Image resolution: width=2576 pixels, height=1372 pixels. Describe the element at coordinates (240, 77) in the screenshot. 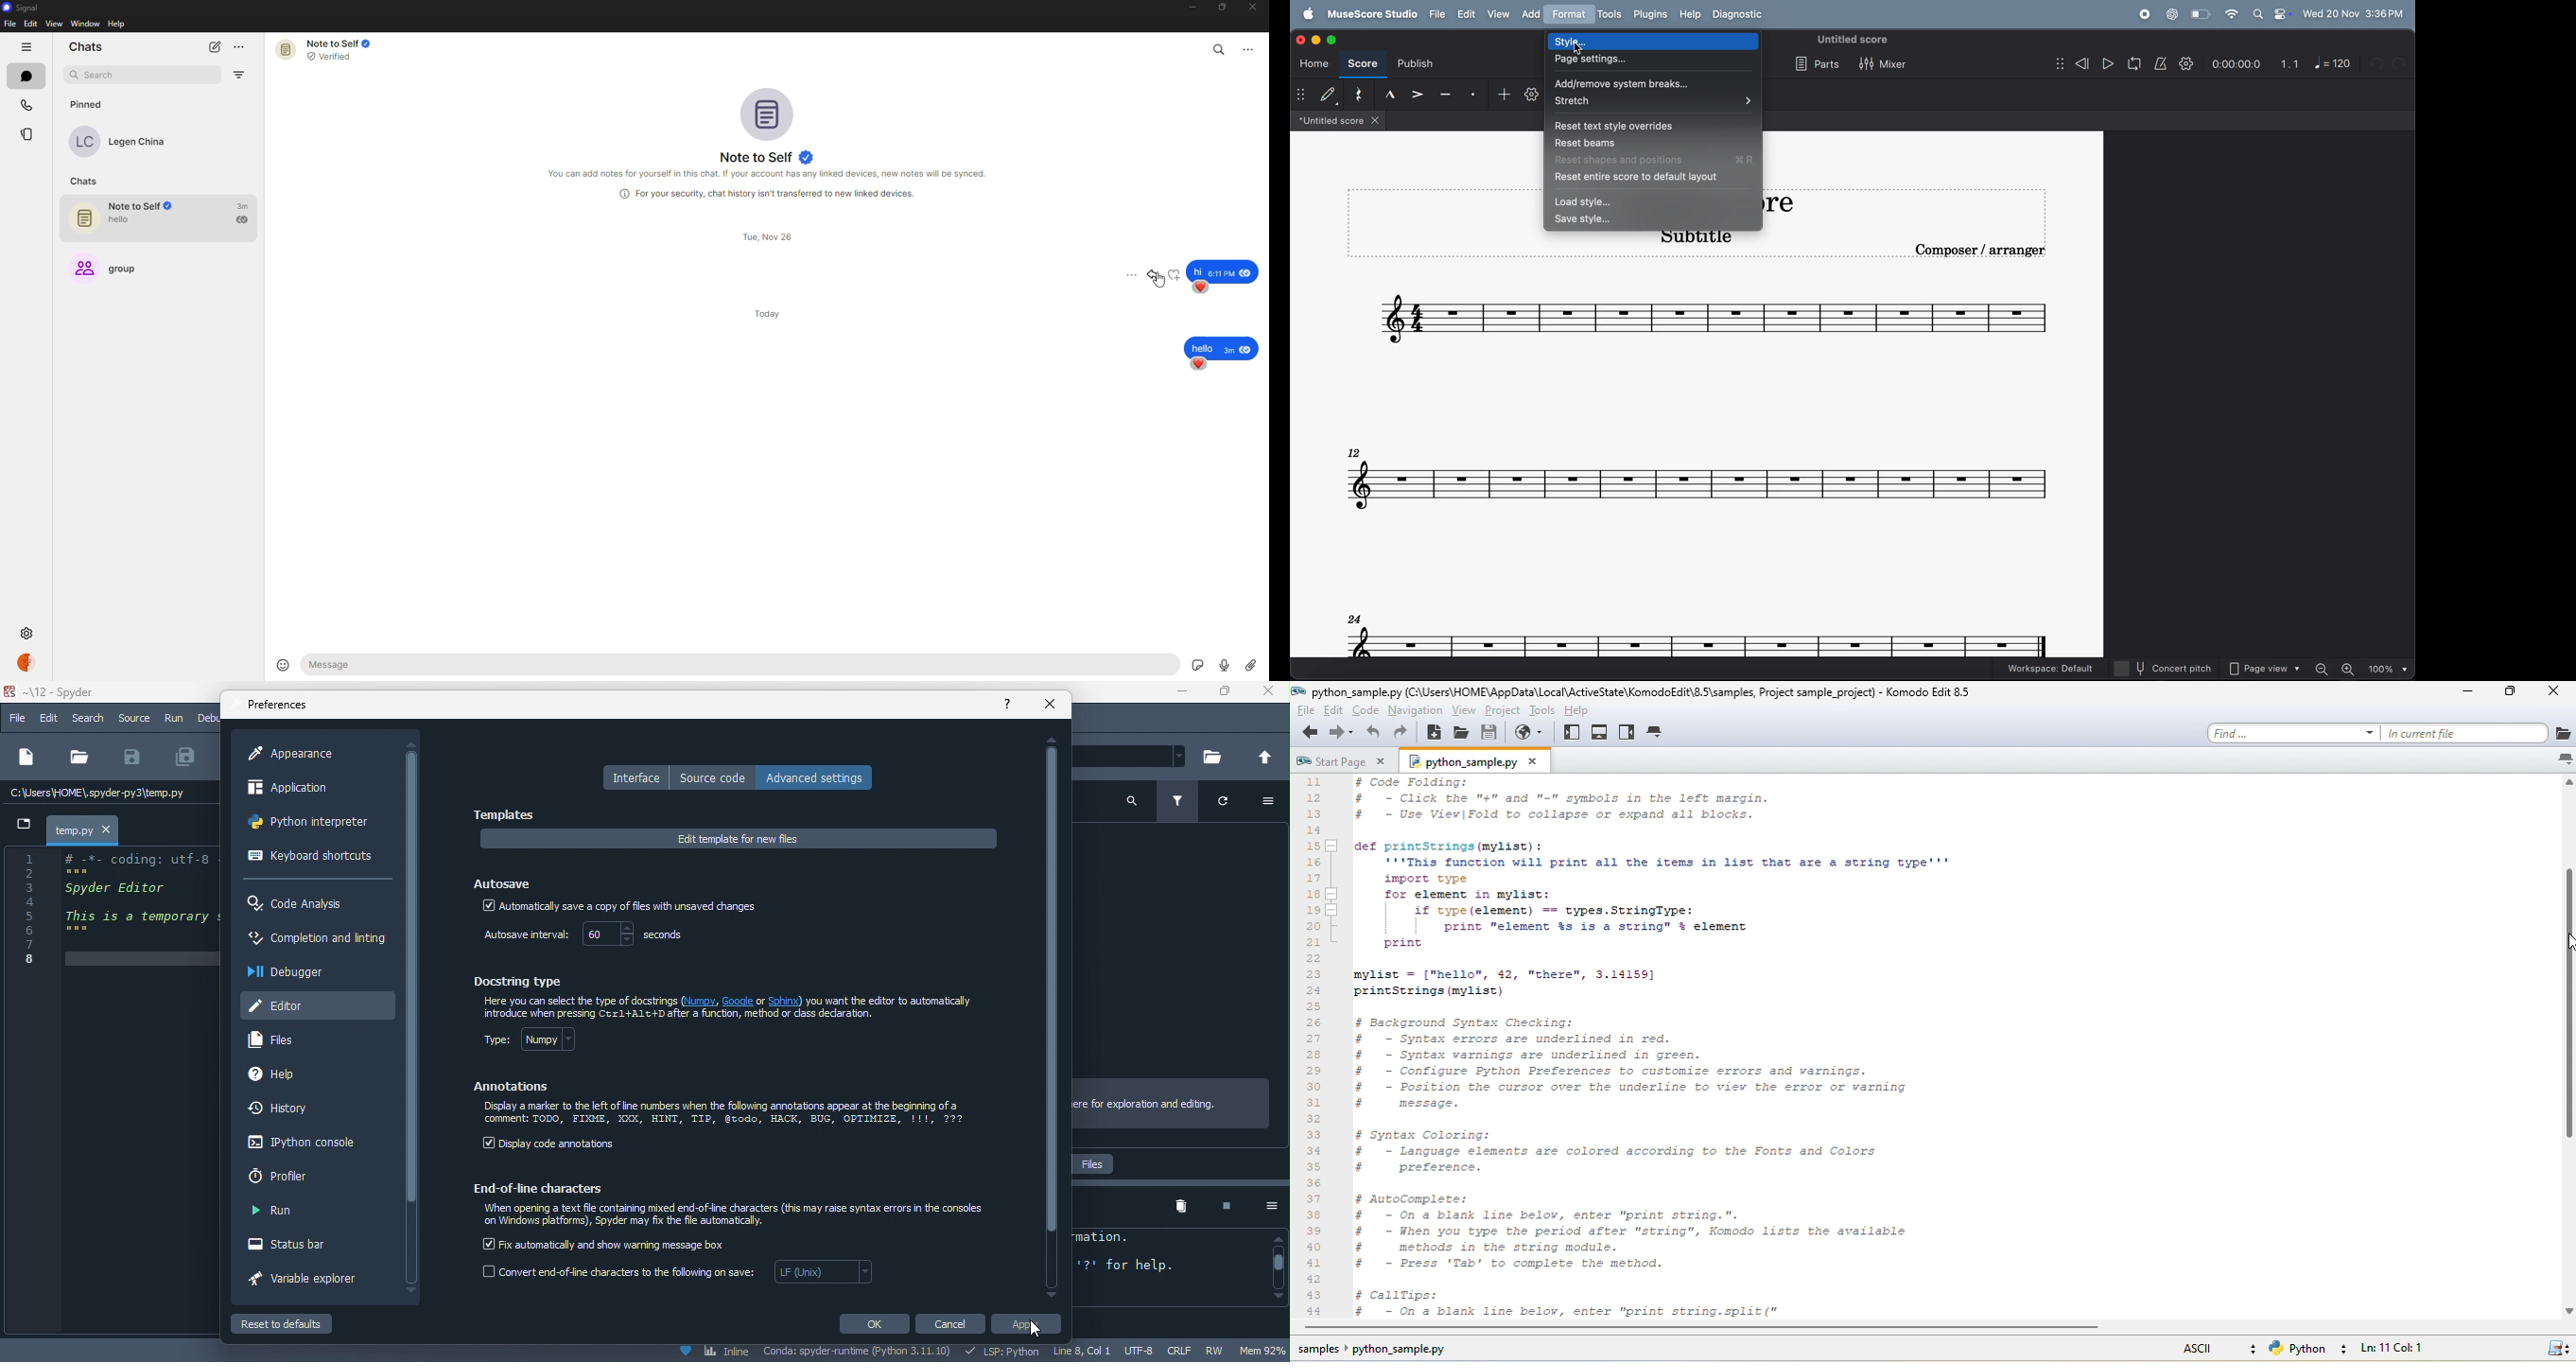

I see `filter` at that location.